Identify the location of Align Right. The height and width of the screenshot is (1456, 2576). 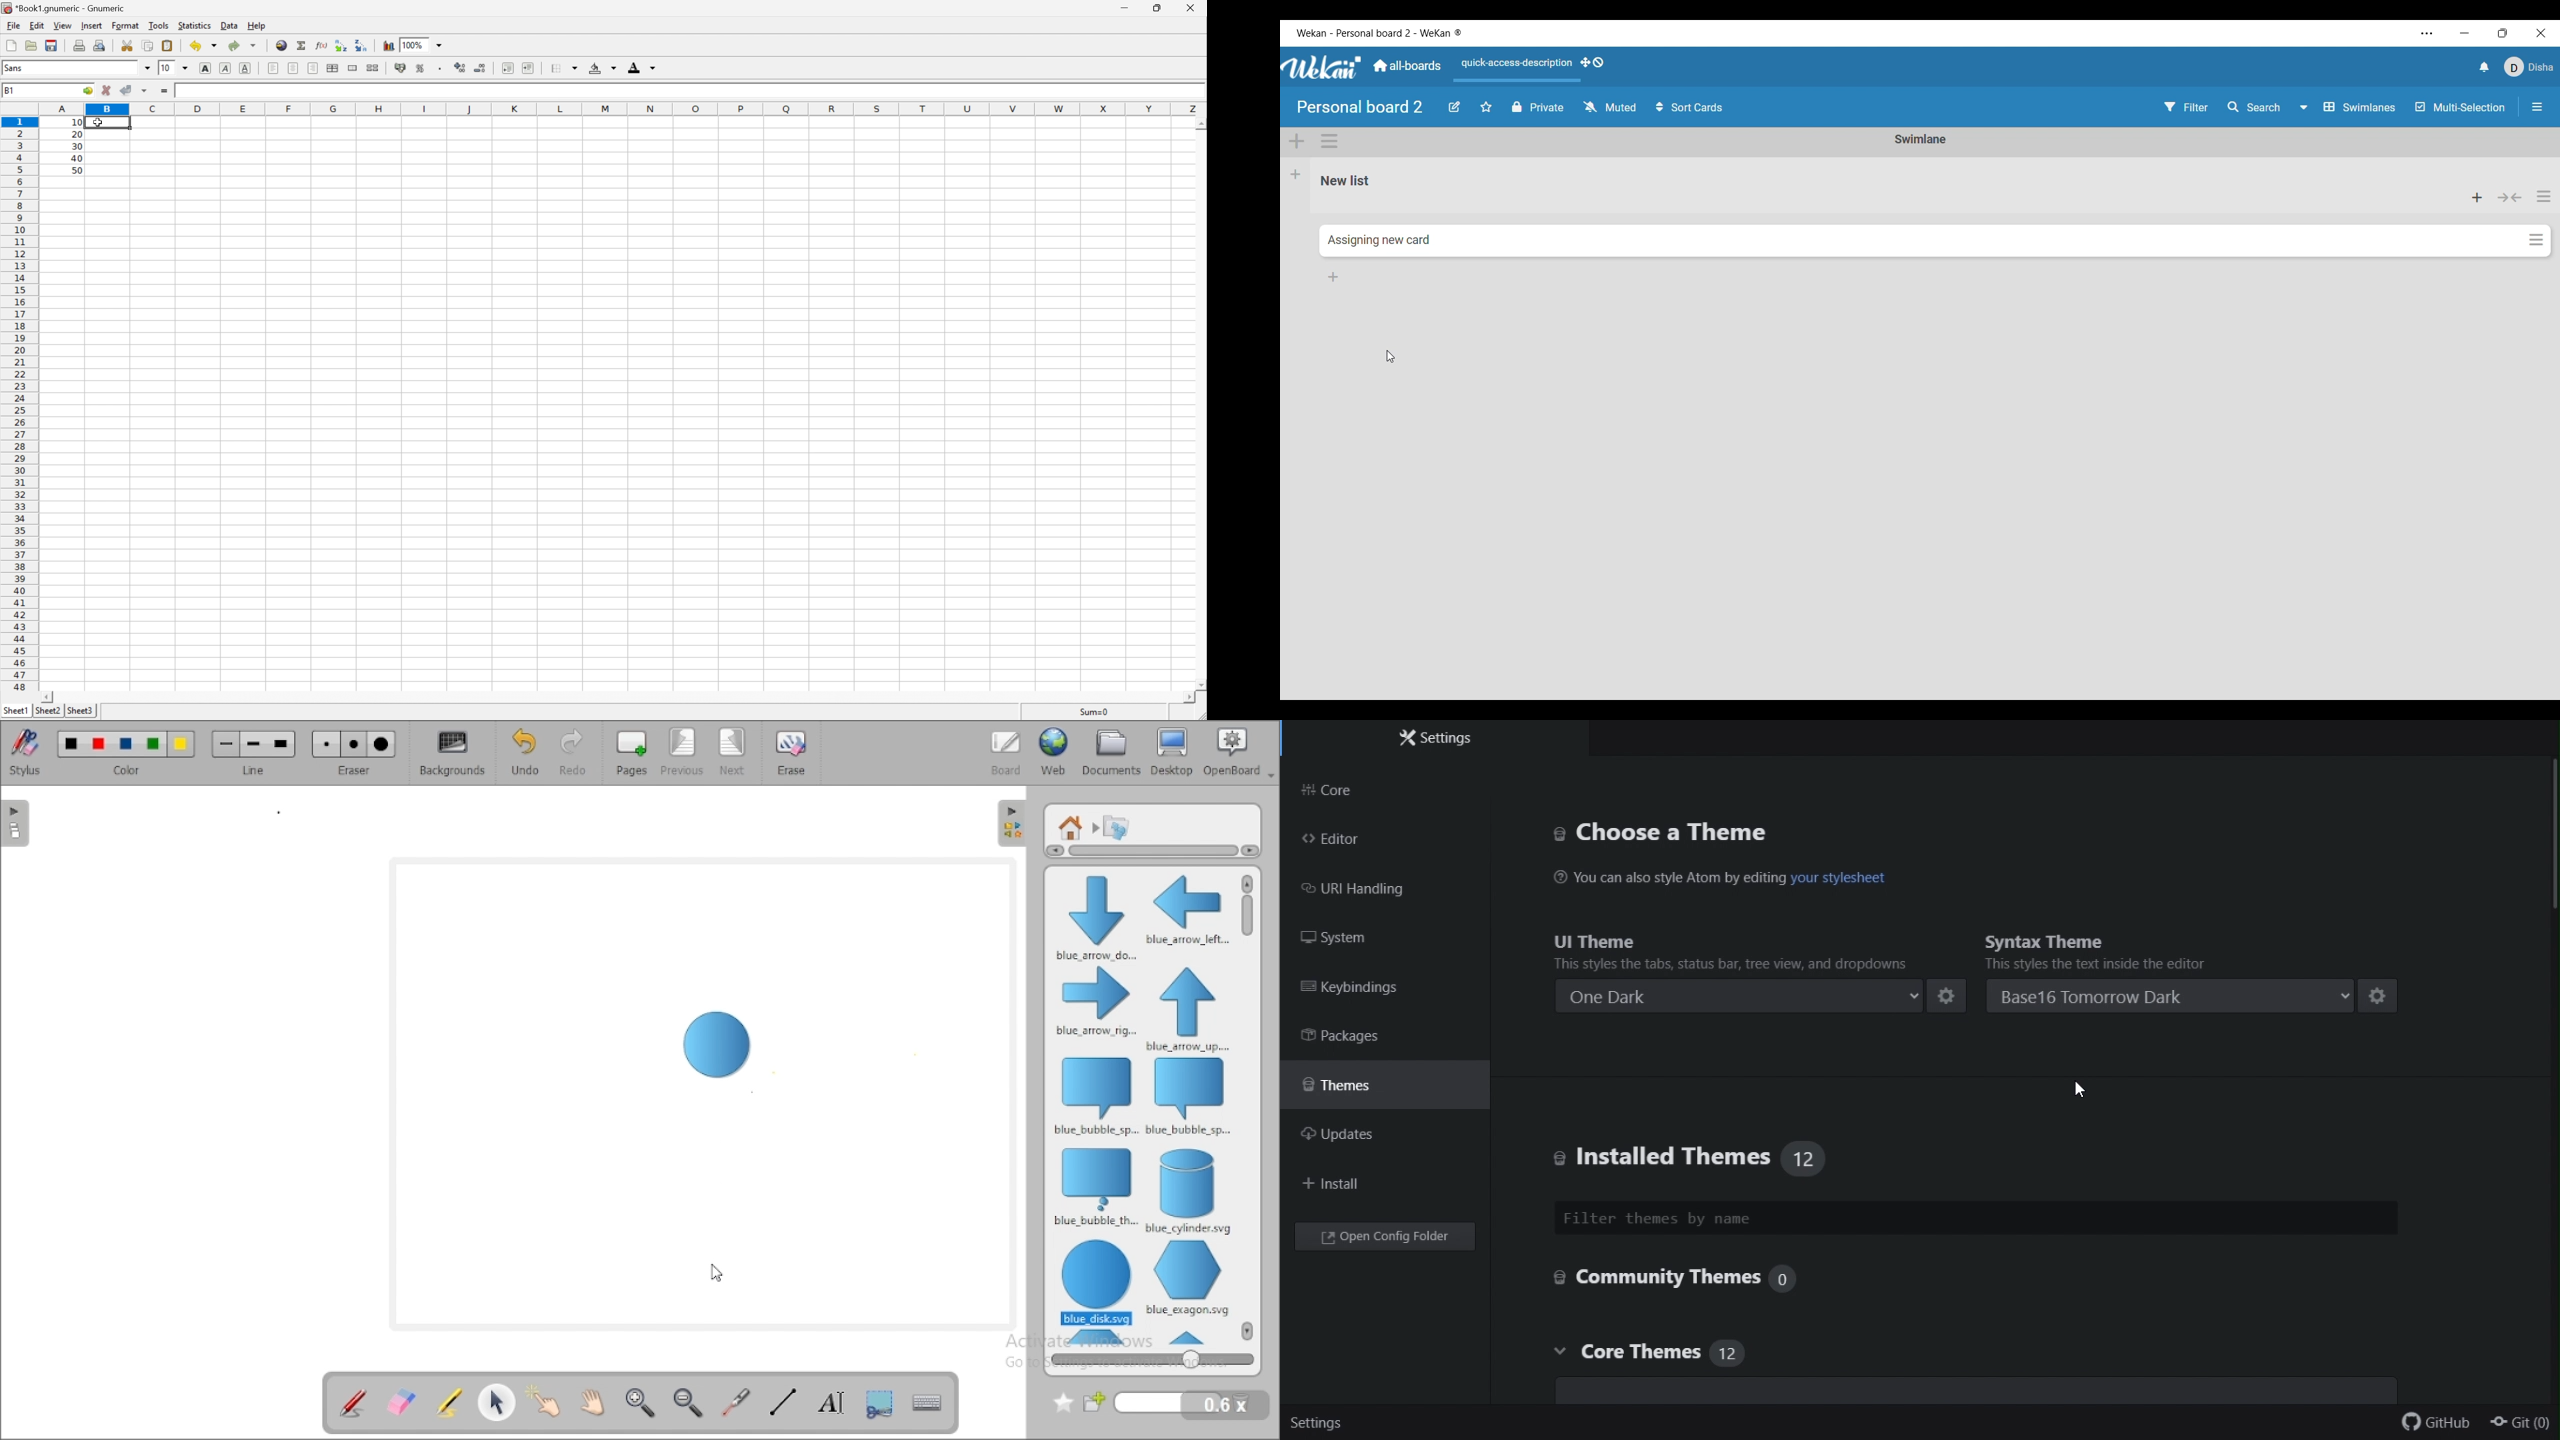
(313, 68).